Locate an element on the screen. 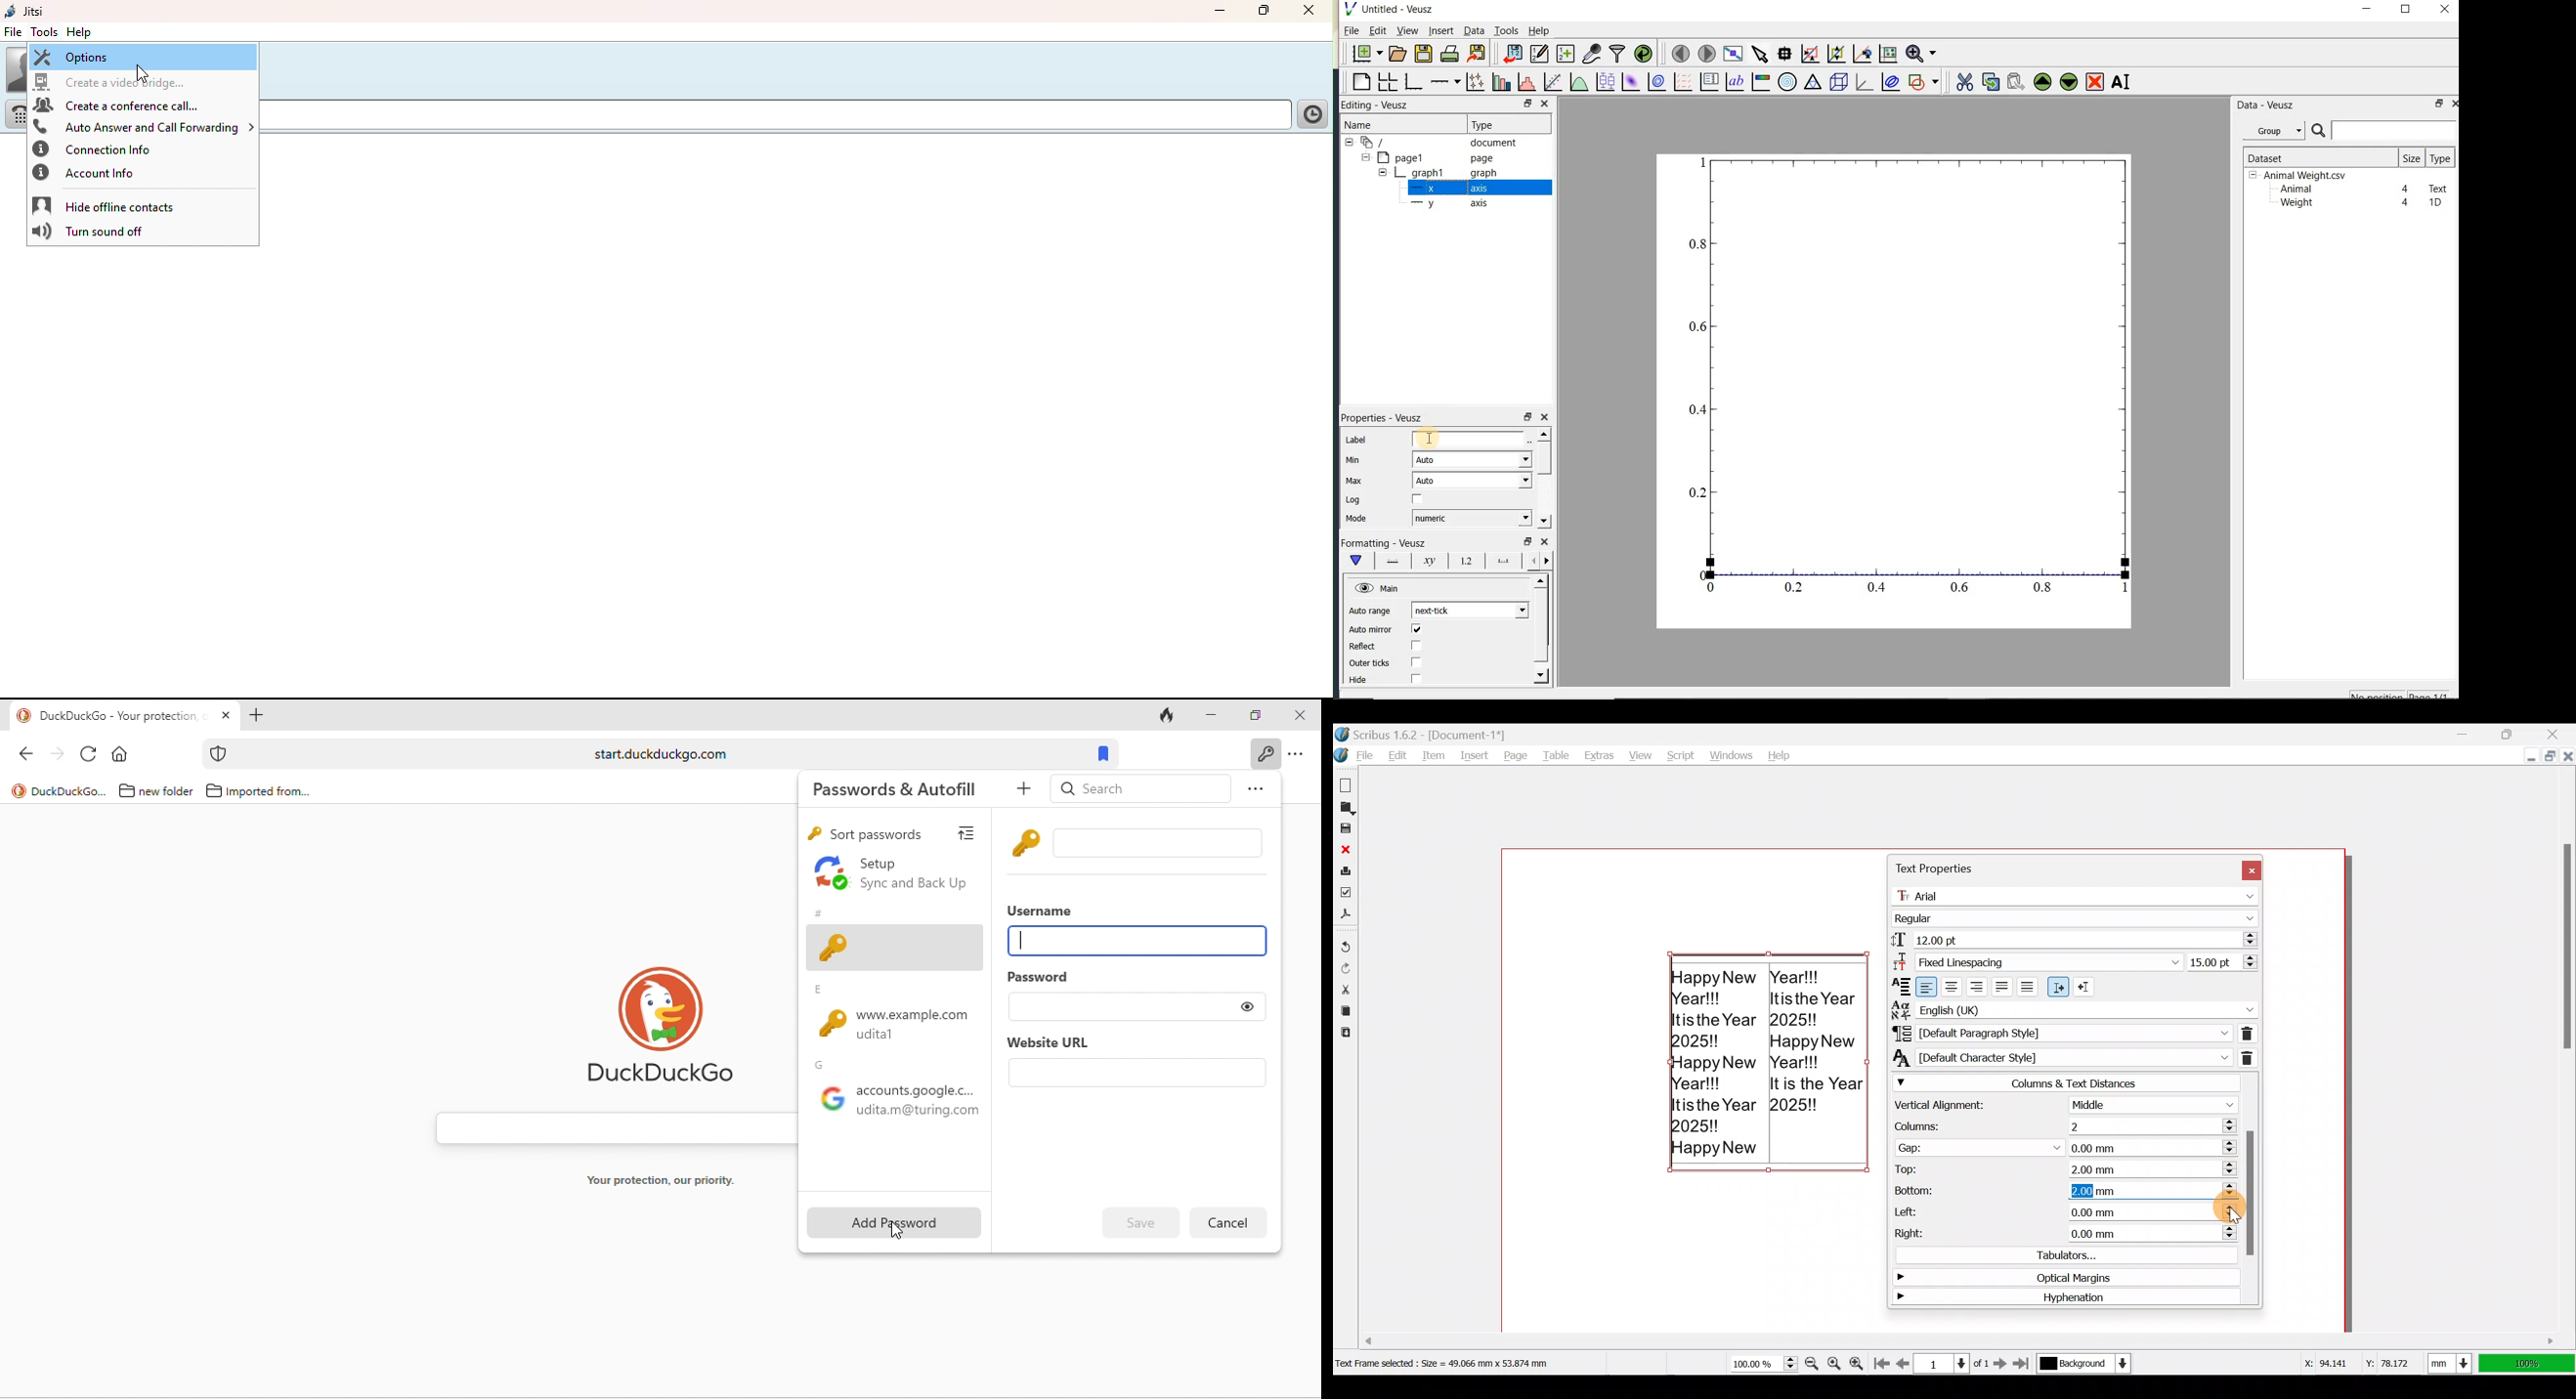 Image resolution: width=2576 pixels, height=1400 pixels. Zoom in by the stepping value in tools preferences is located at coordinates (1858, 1361).